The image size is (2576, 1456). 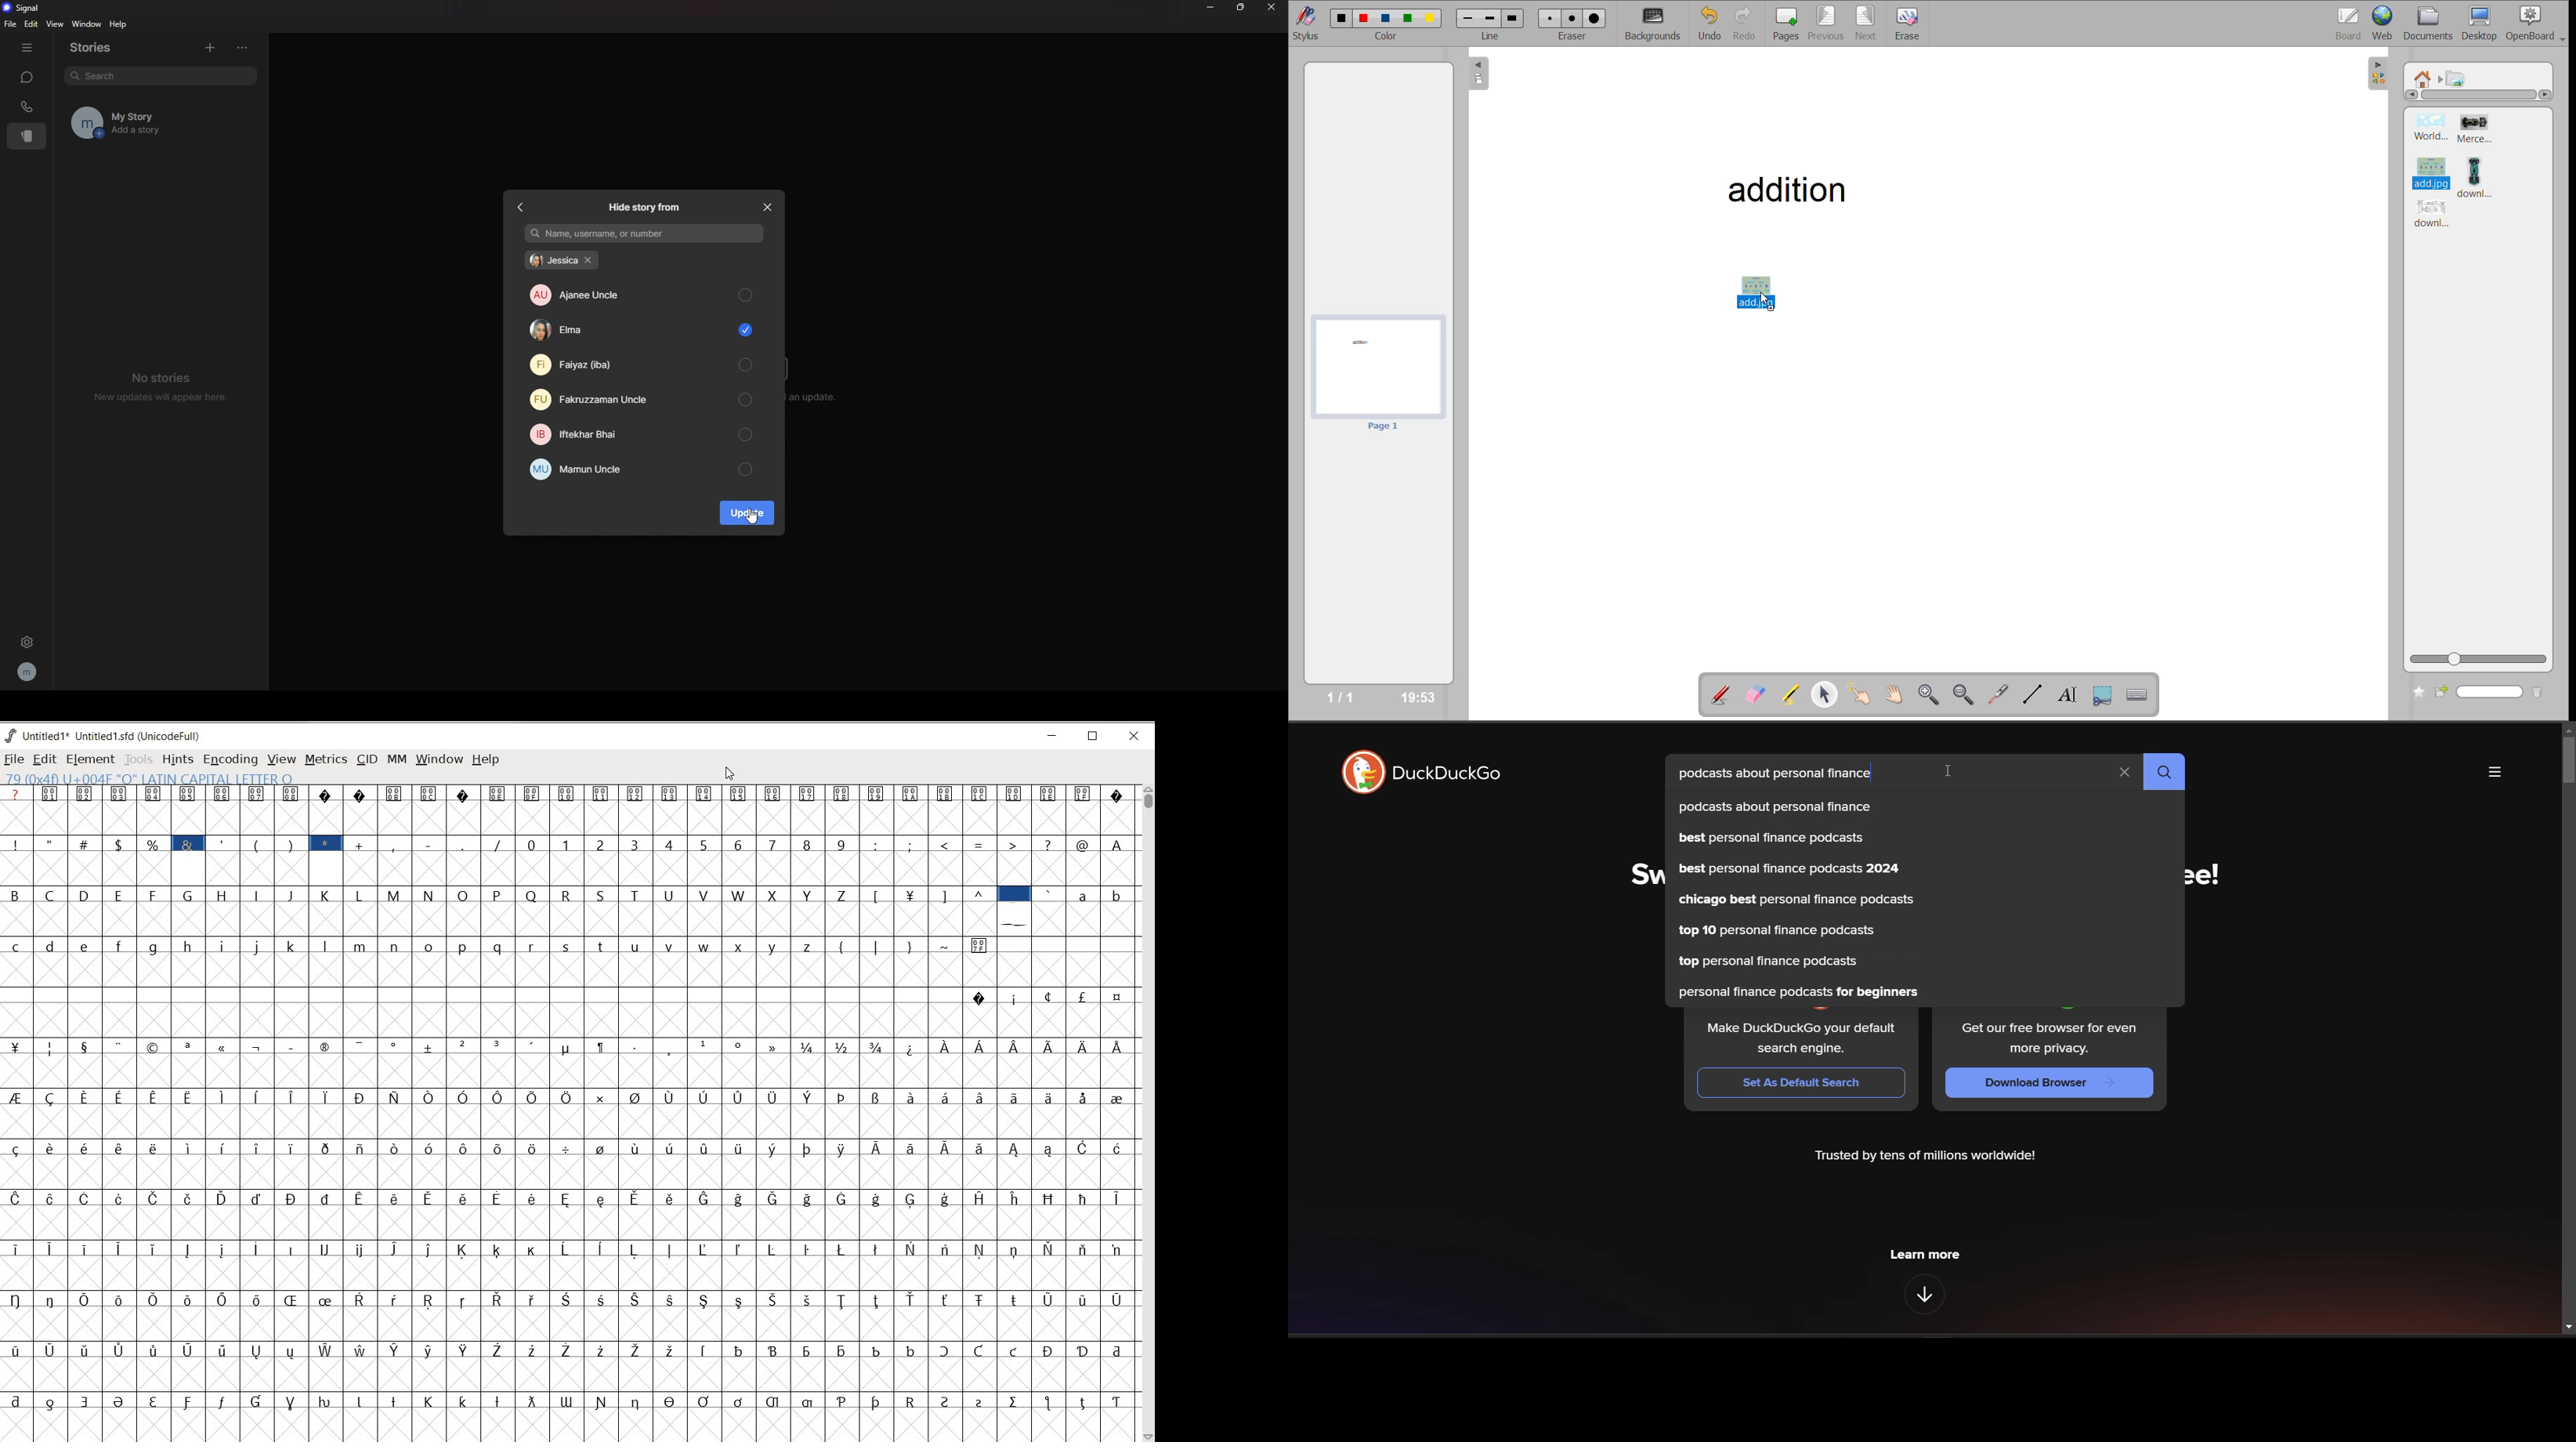 I want to click on back, so click(x=521, y=207).